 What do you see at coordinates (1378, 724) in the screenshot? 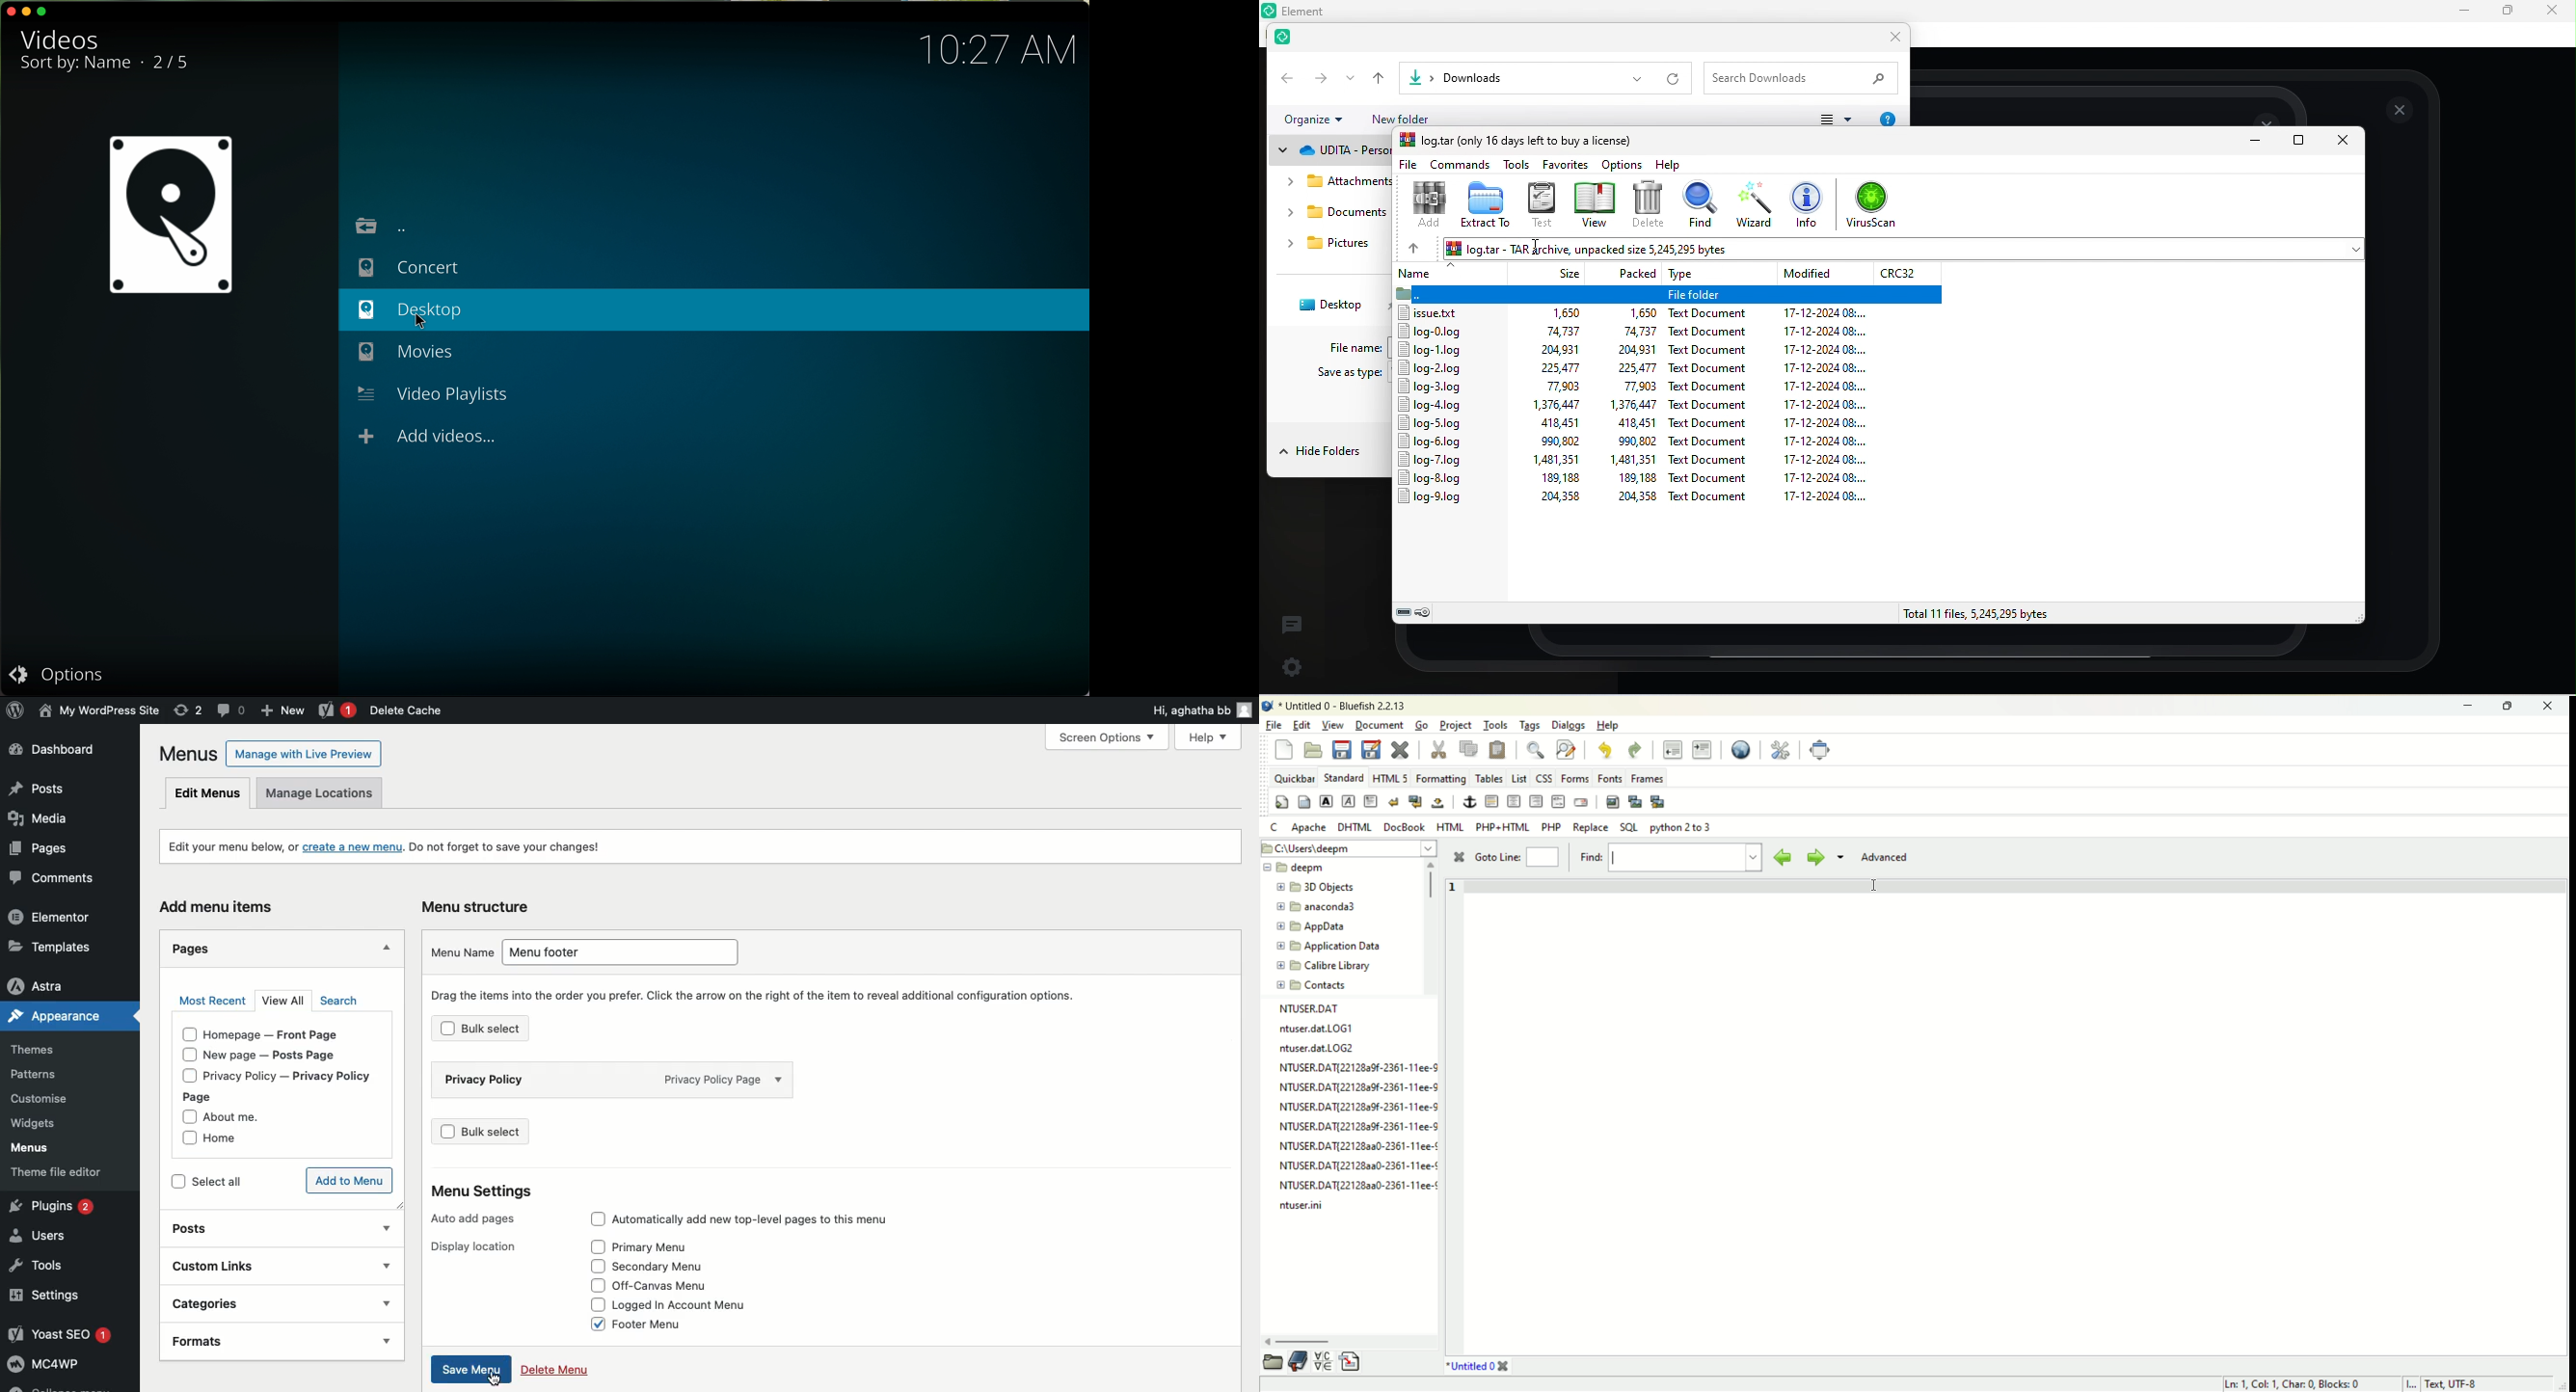
I see `document` at bounding box center [1378, 724].